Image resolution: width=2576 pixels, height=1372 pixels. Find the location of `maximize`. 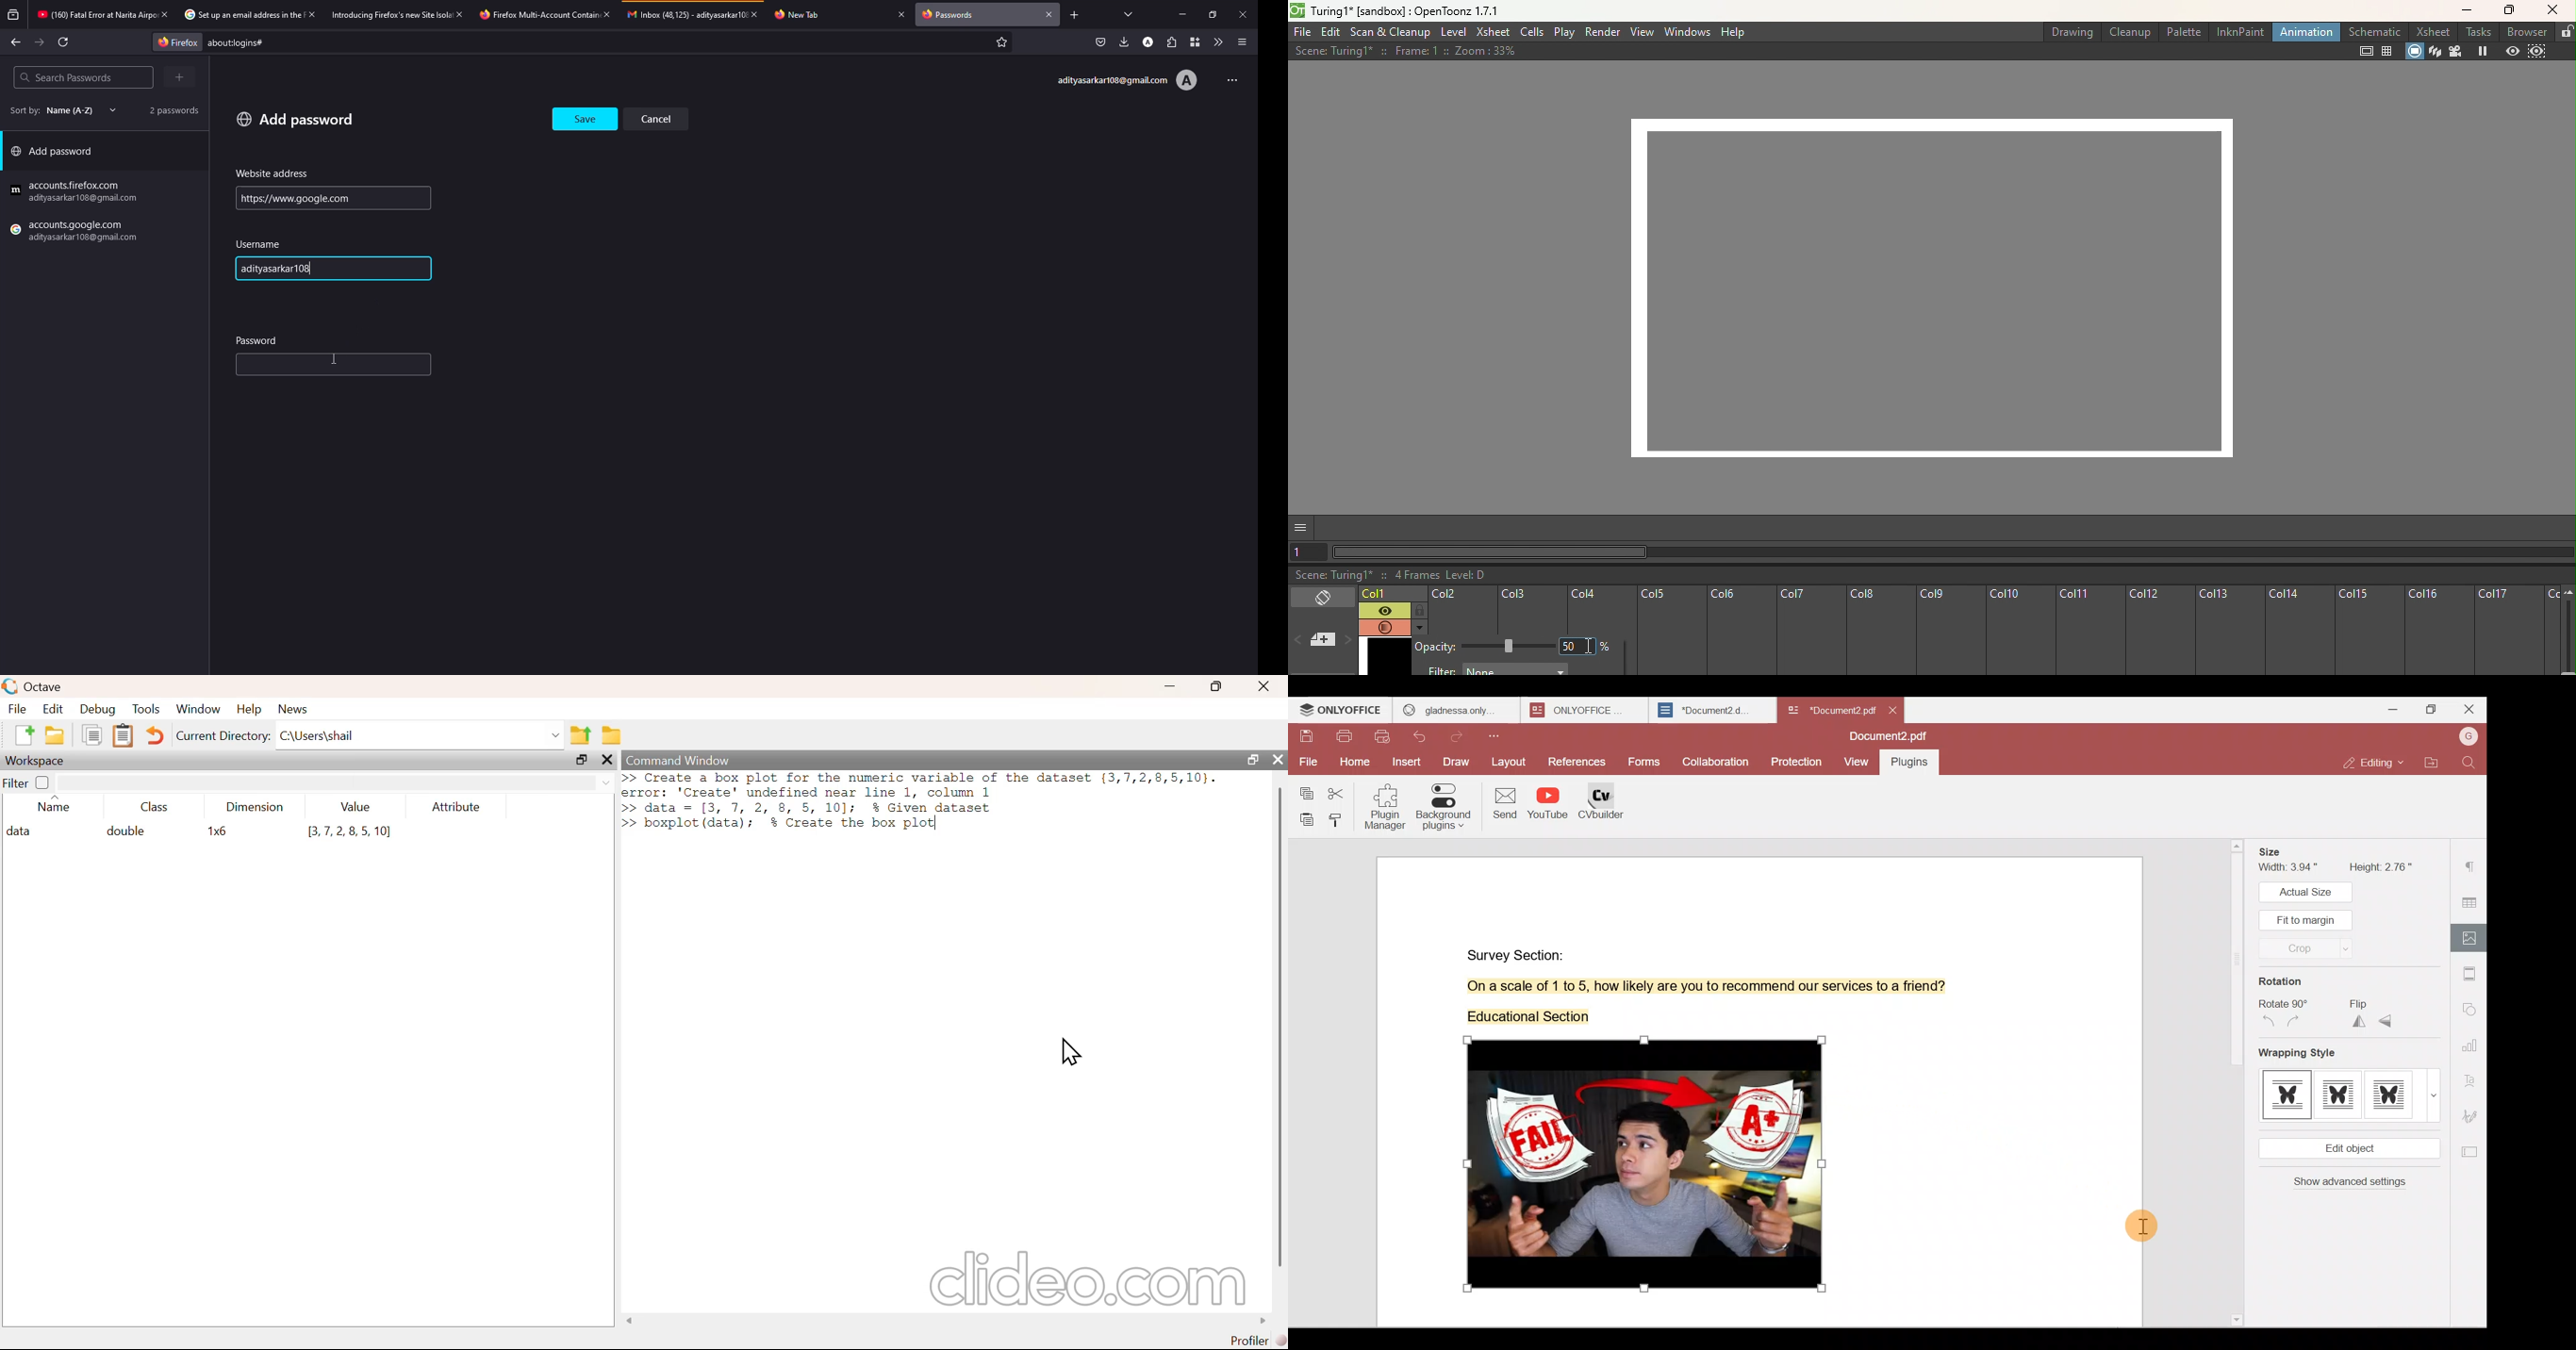

maximize is located at coordinates (577, 760).